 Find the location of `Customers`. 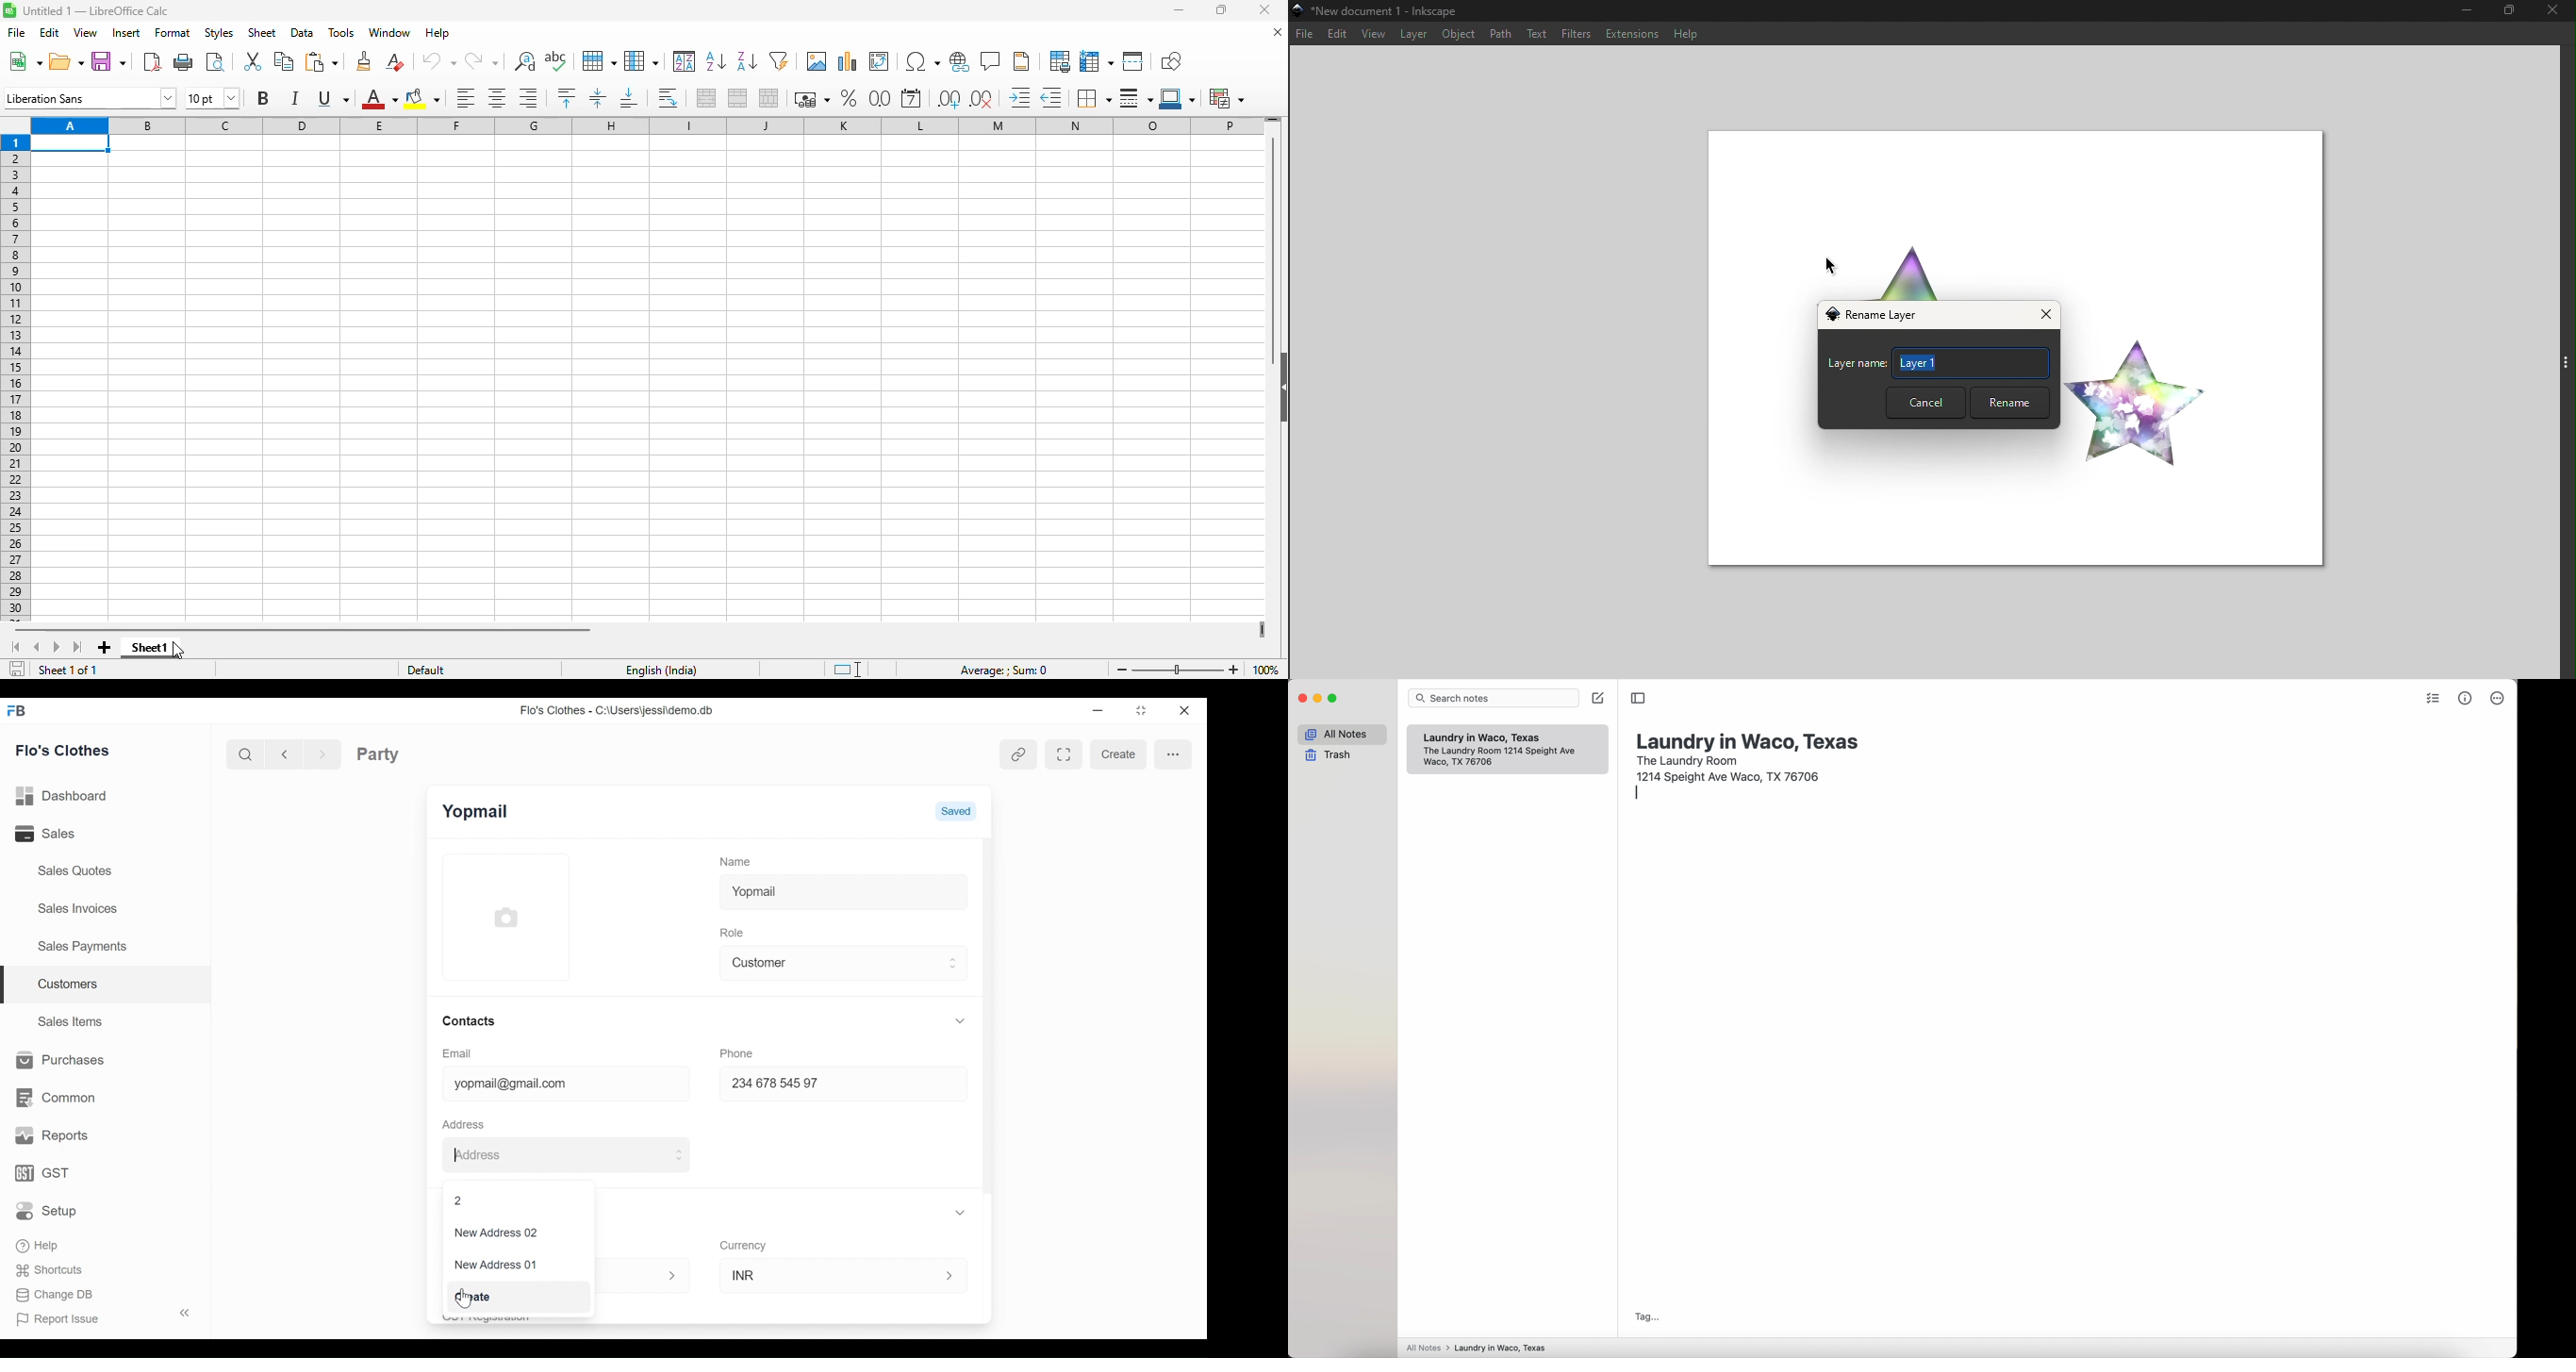

Customers is located at coordinates (107, 985).